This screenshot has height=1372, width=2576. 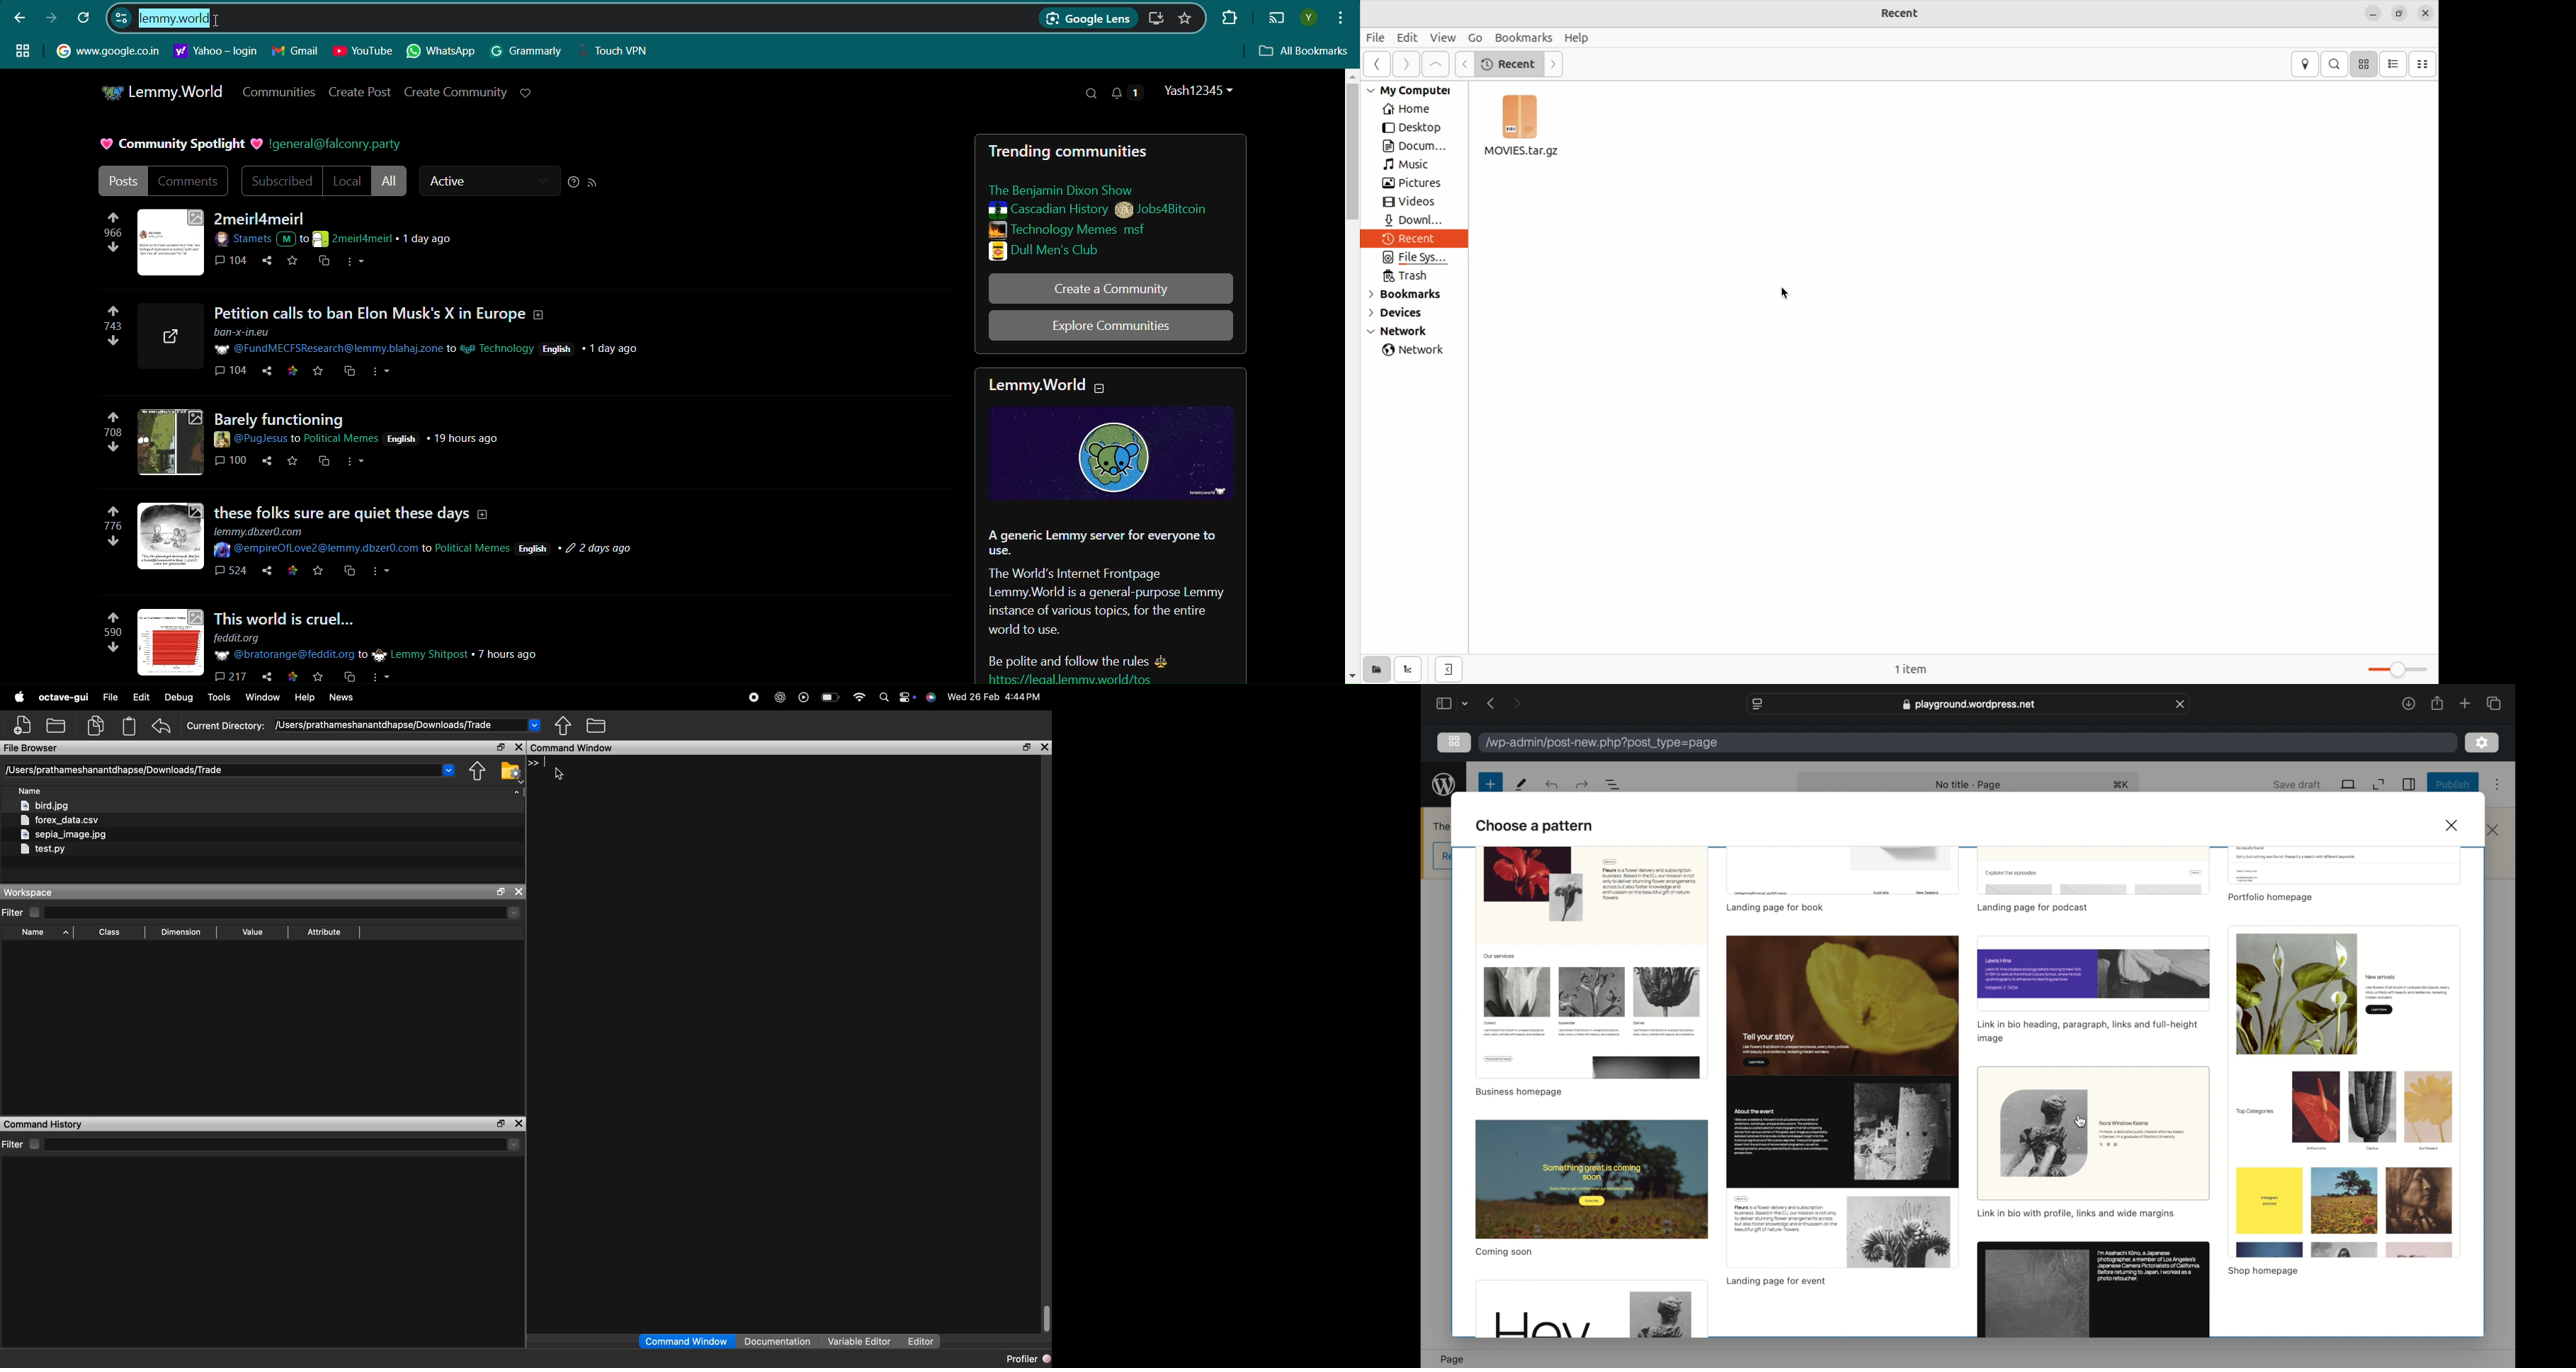 What do you see at coordinates (593, 183) in the screenshot?
I see `RSS` at bounding box center [593, 183].